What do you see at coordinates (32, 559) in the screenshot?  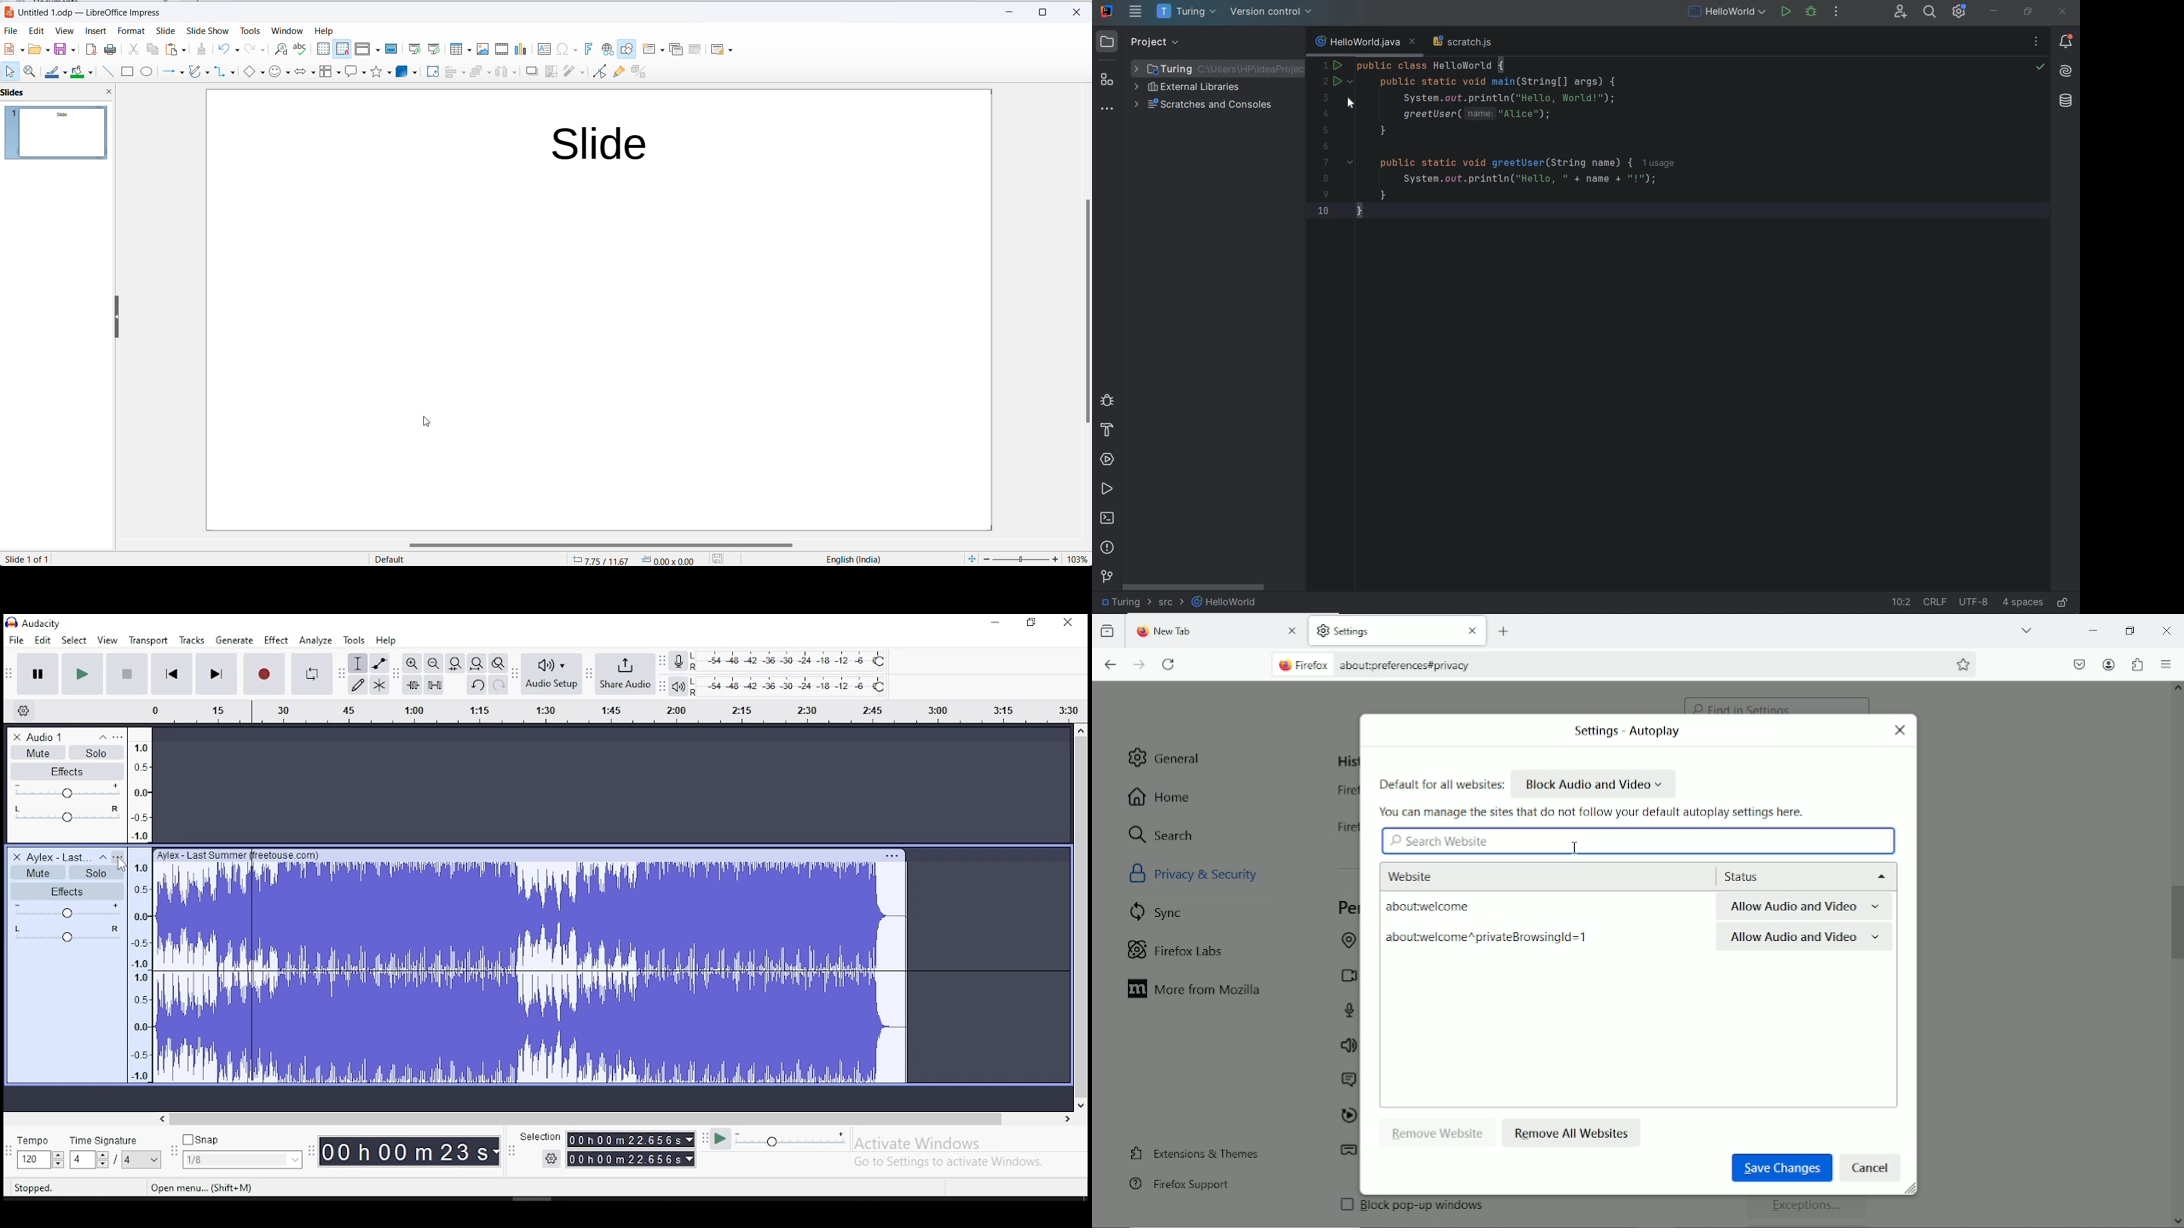 I see `slide number` at bounding box center [32, 559].